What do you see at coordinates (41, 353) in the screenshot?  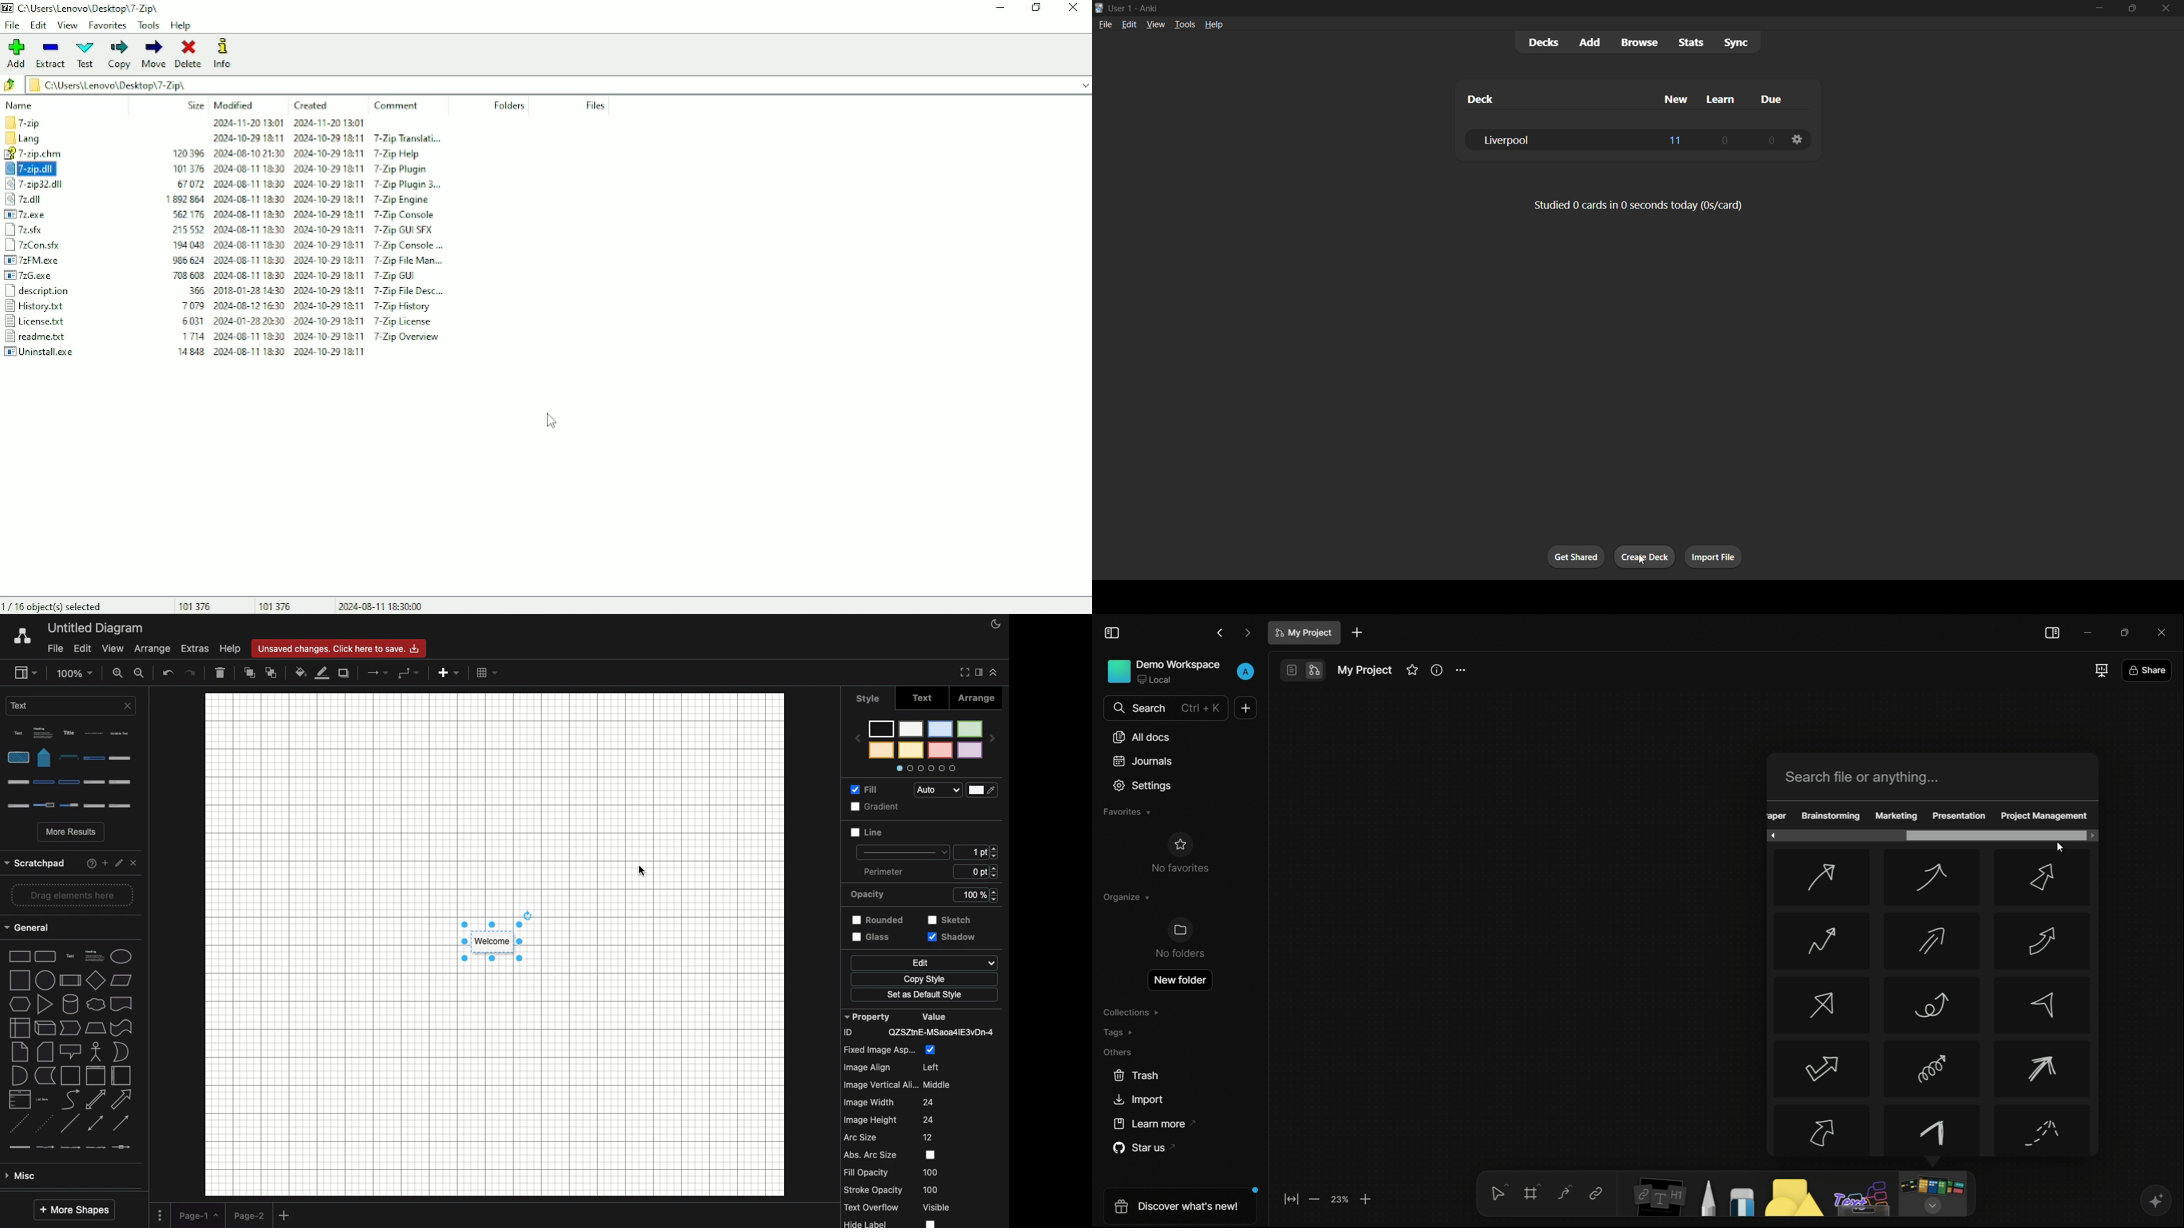 I see `Uninstall.exe` at bounding box center [41, 353].